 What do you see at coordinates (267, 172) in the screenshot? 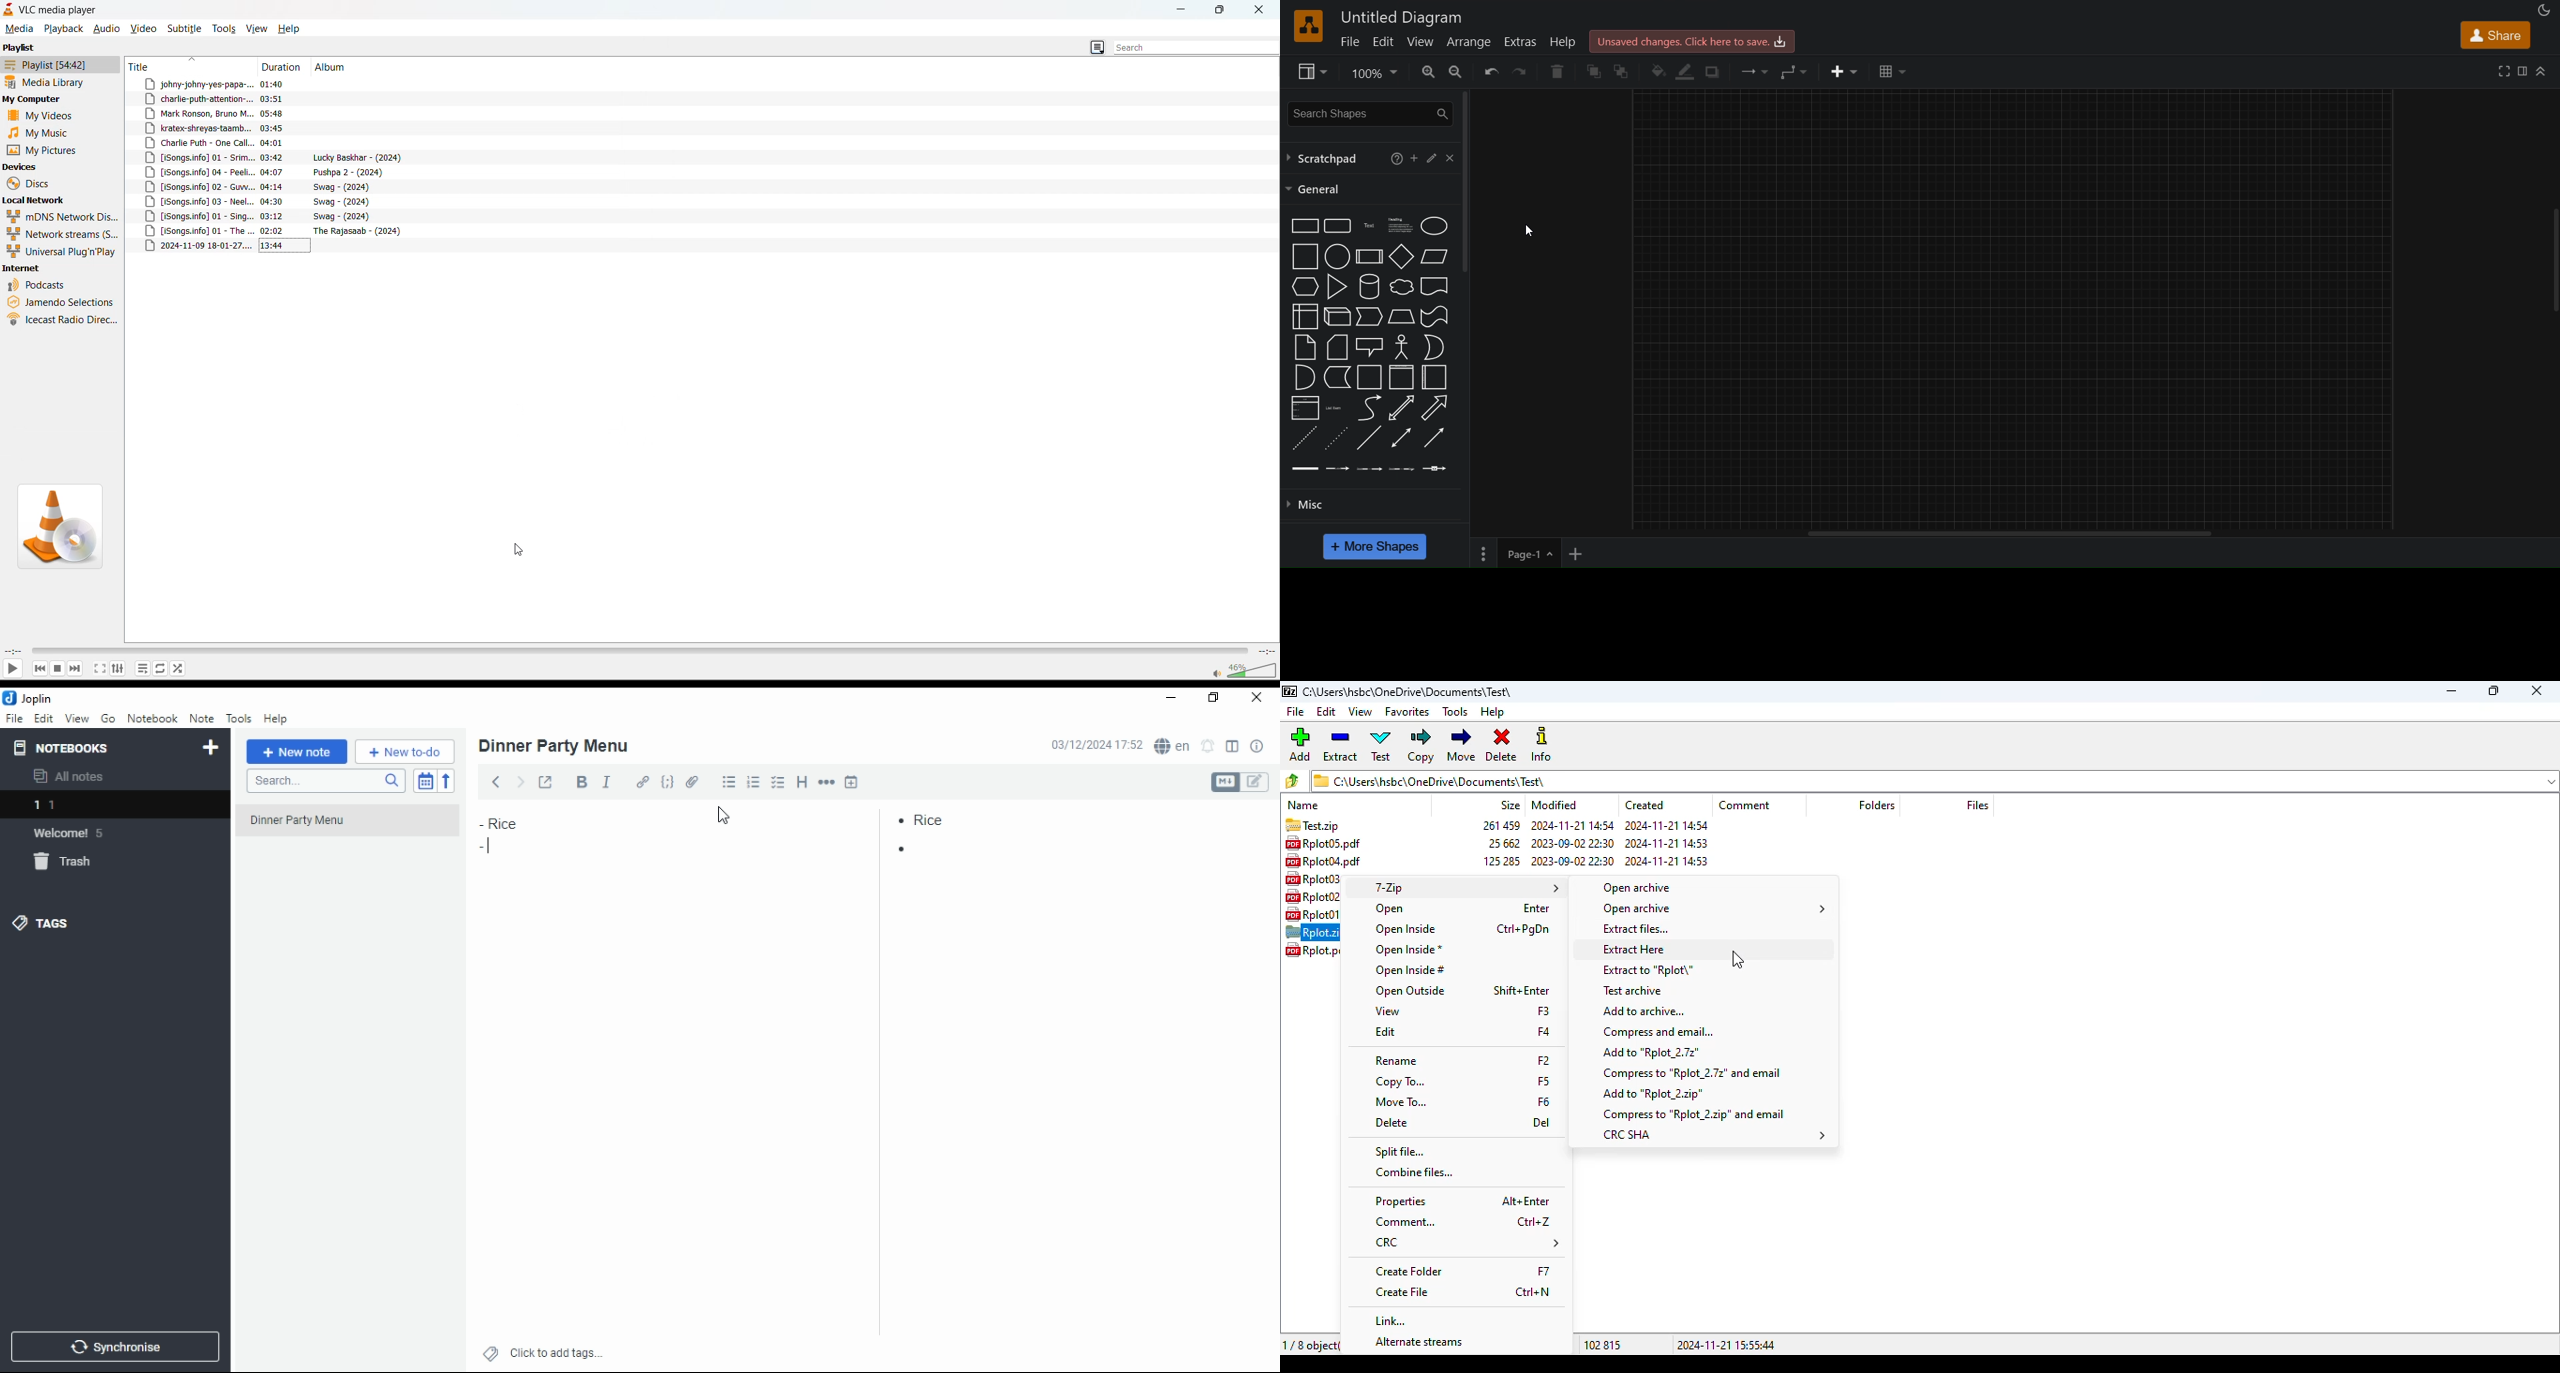
I see `track 7 title, duration and album details` at bounding box center [267, 172].